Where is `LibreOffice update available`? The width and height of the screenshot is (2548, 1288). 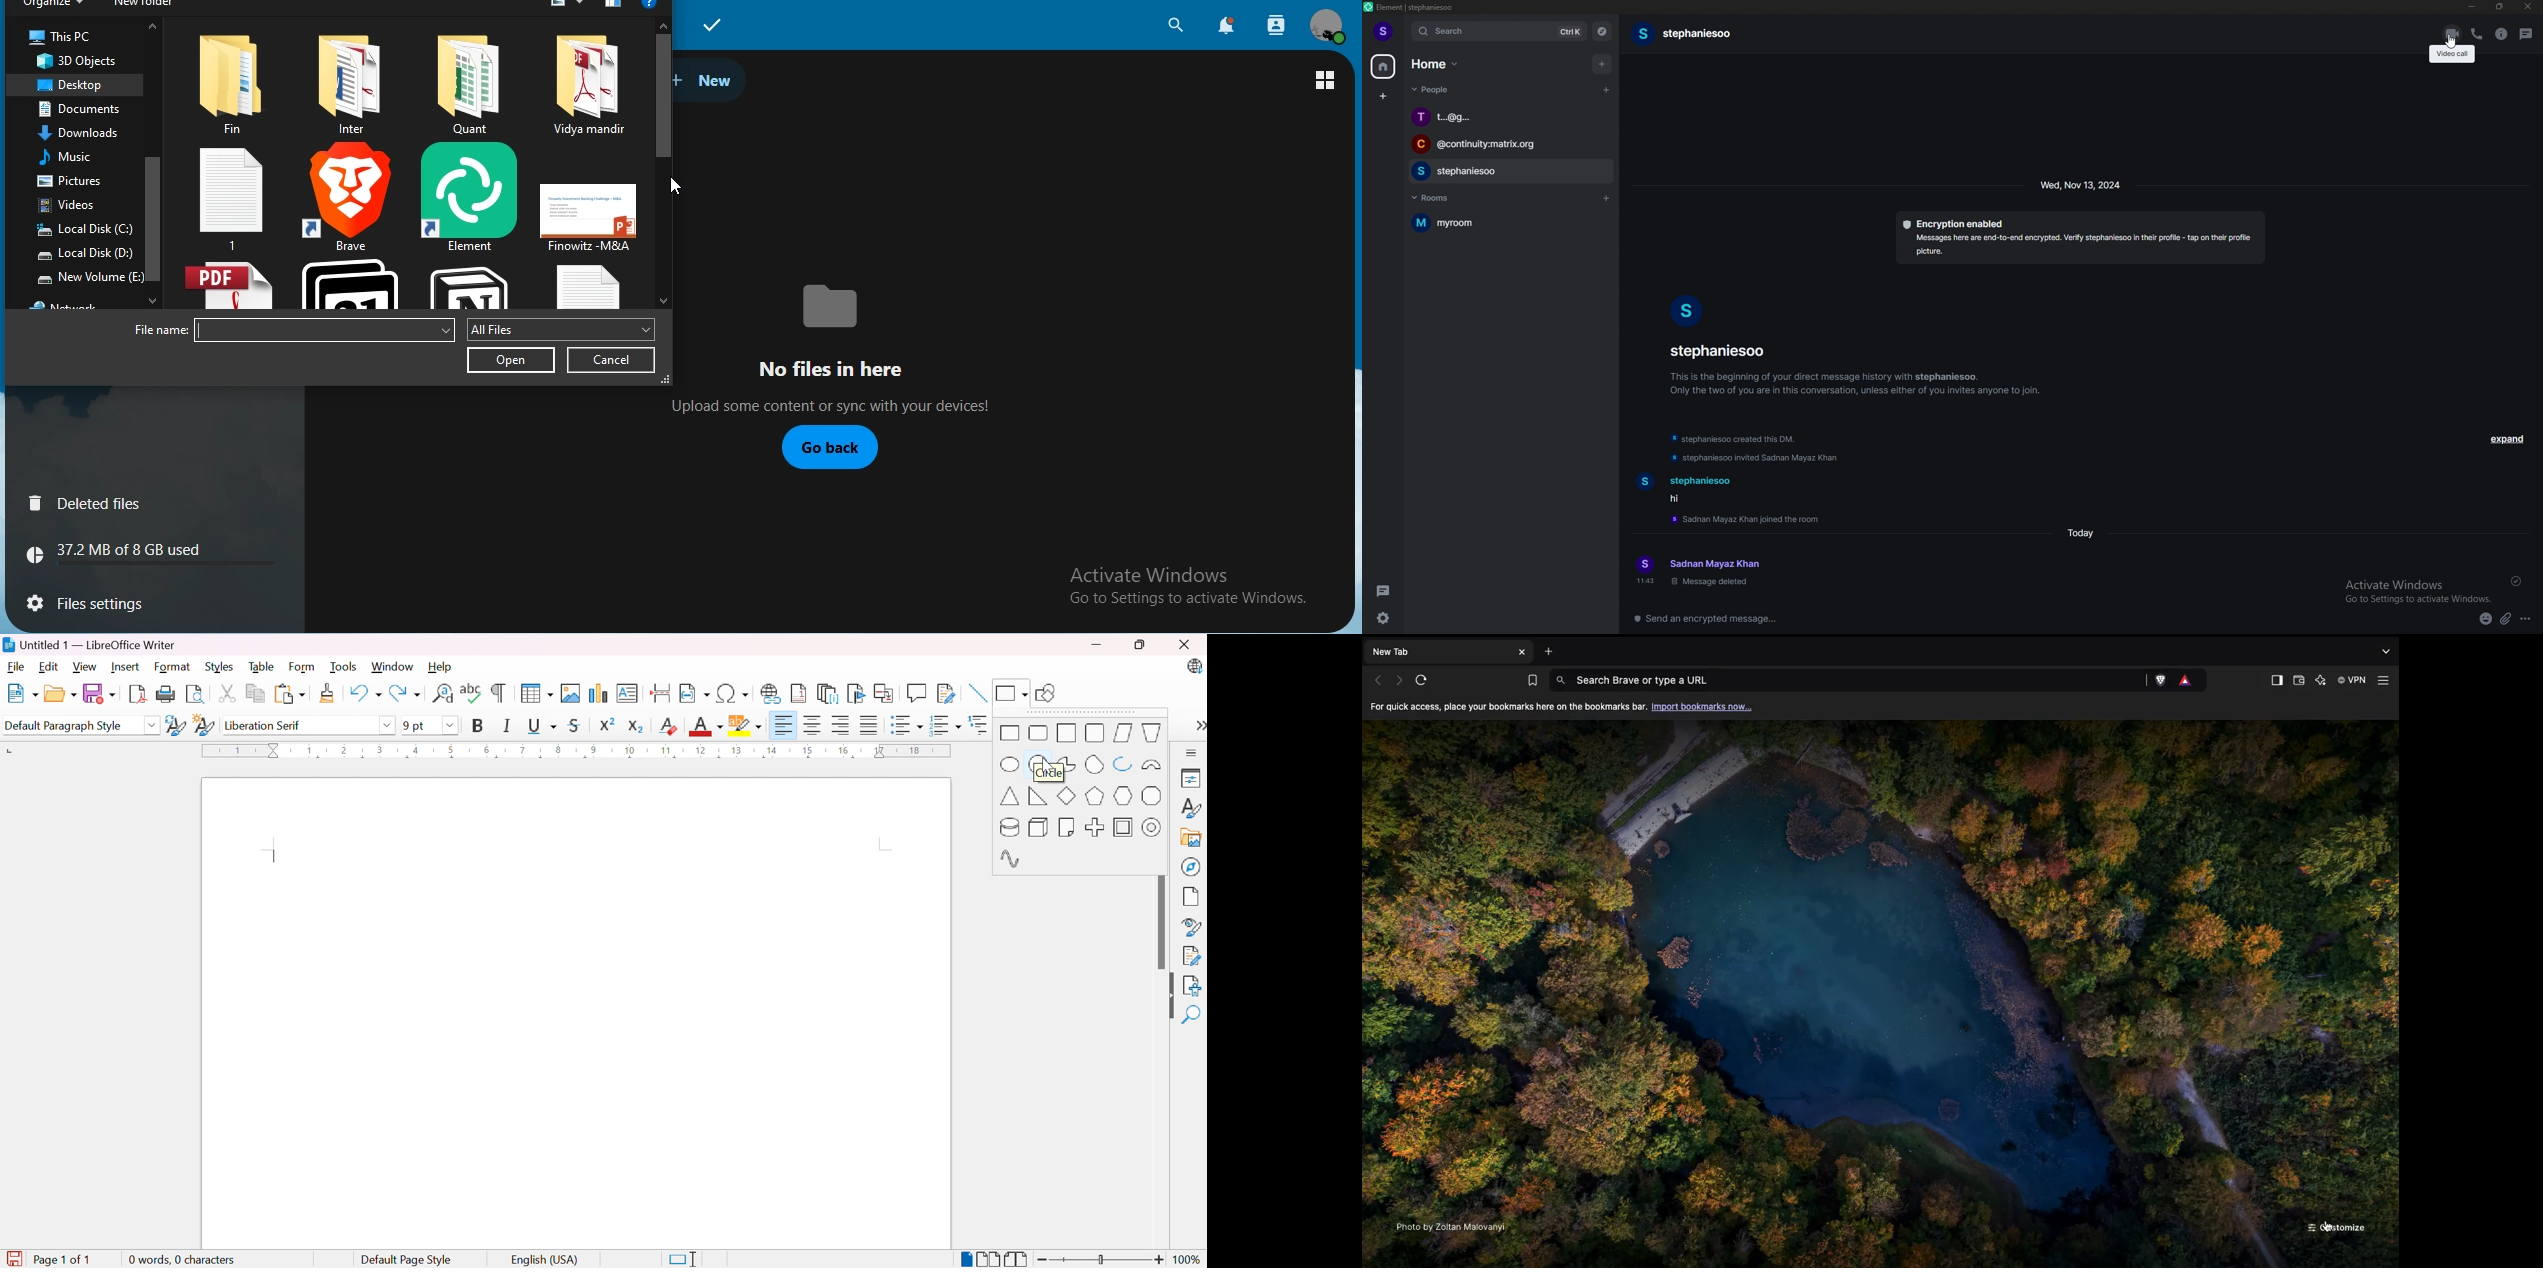
LibreOffice update available is located at coordinates (1194, 666).